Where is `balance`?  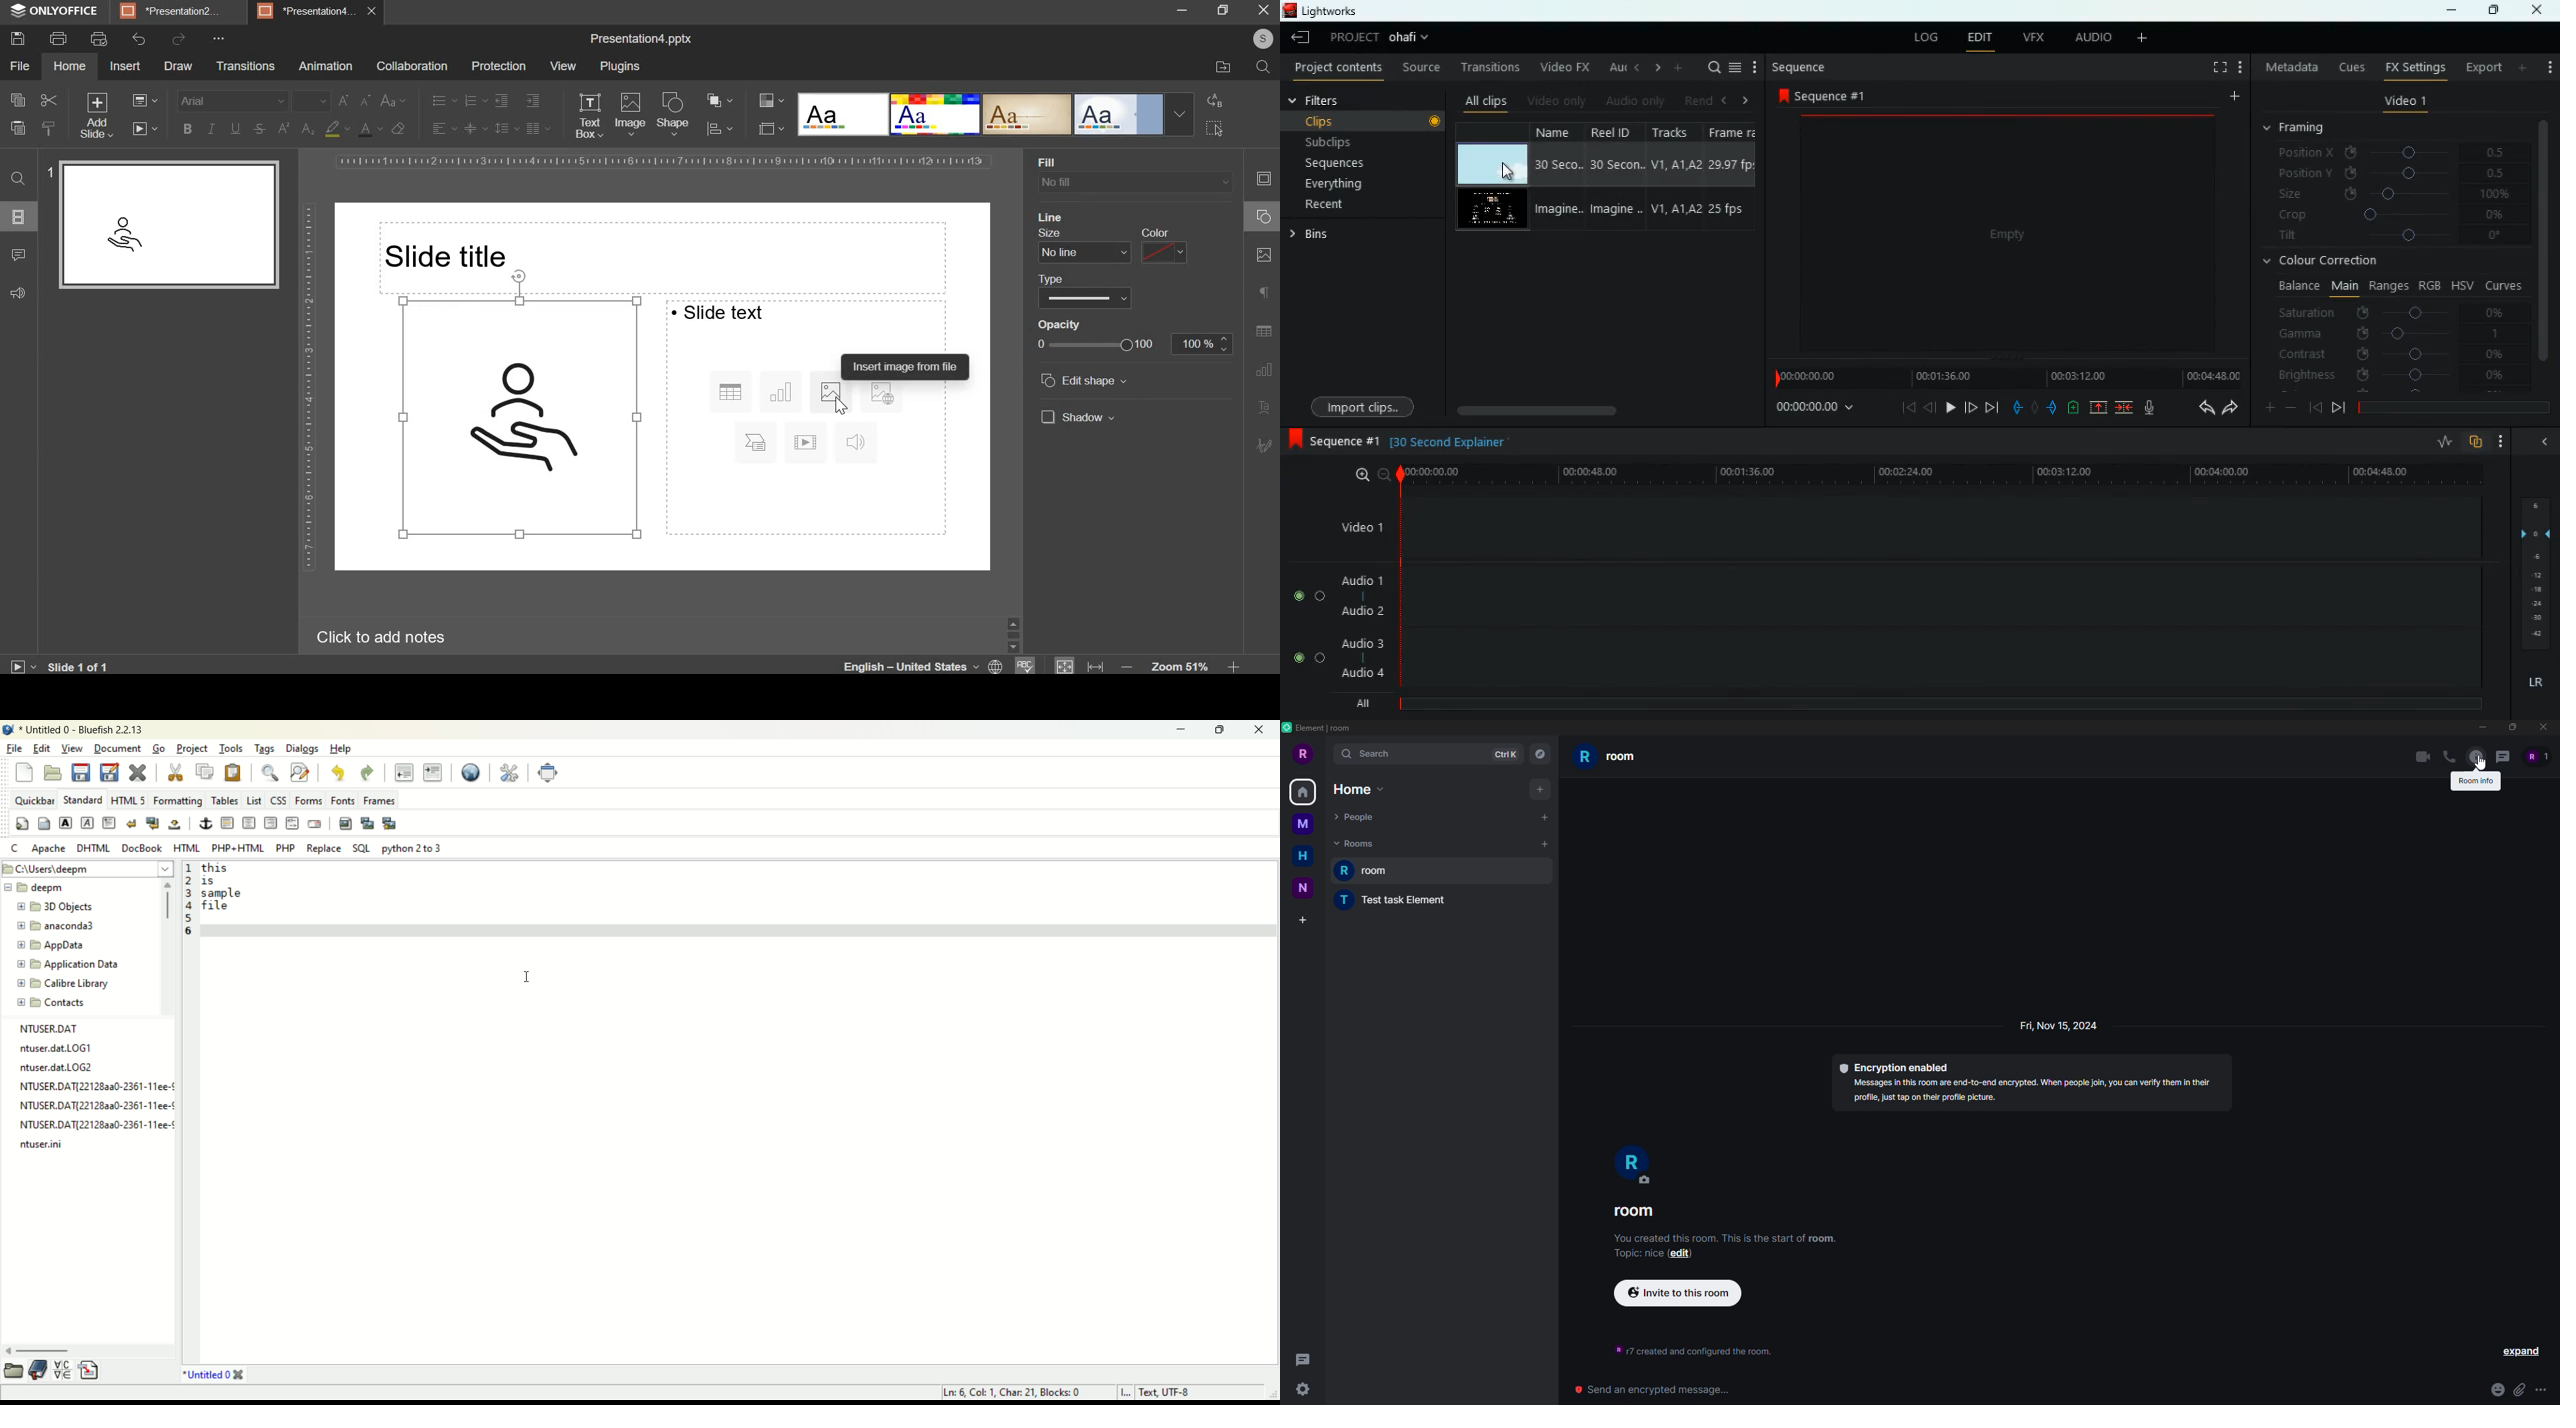
balance is located at coordinates (2294, 287).